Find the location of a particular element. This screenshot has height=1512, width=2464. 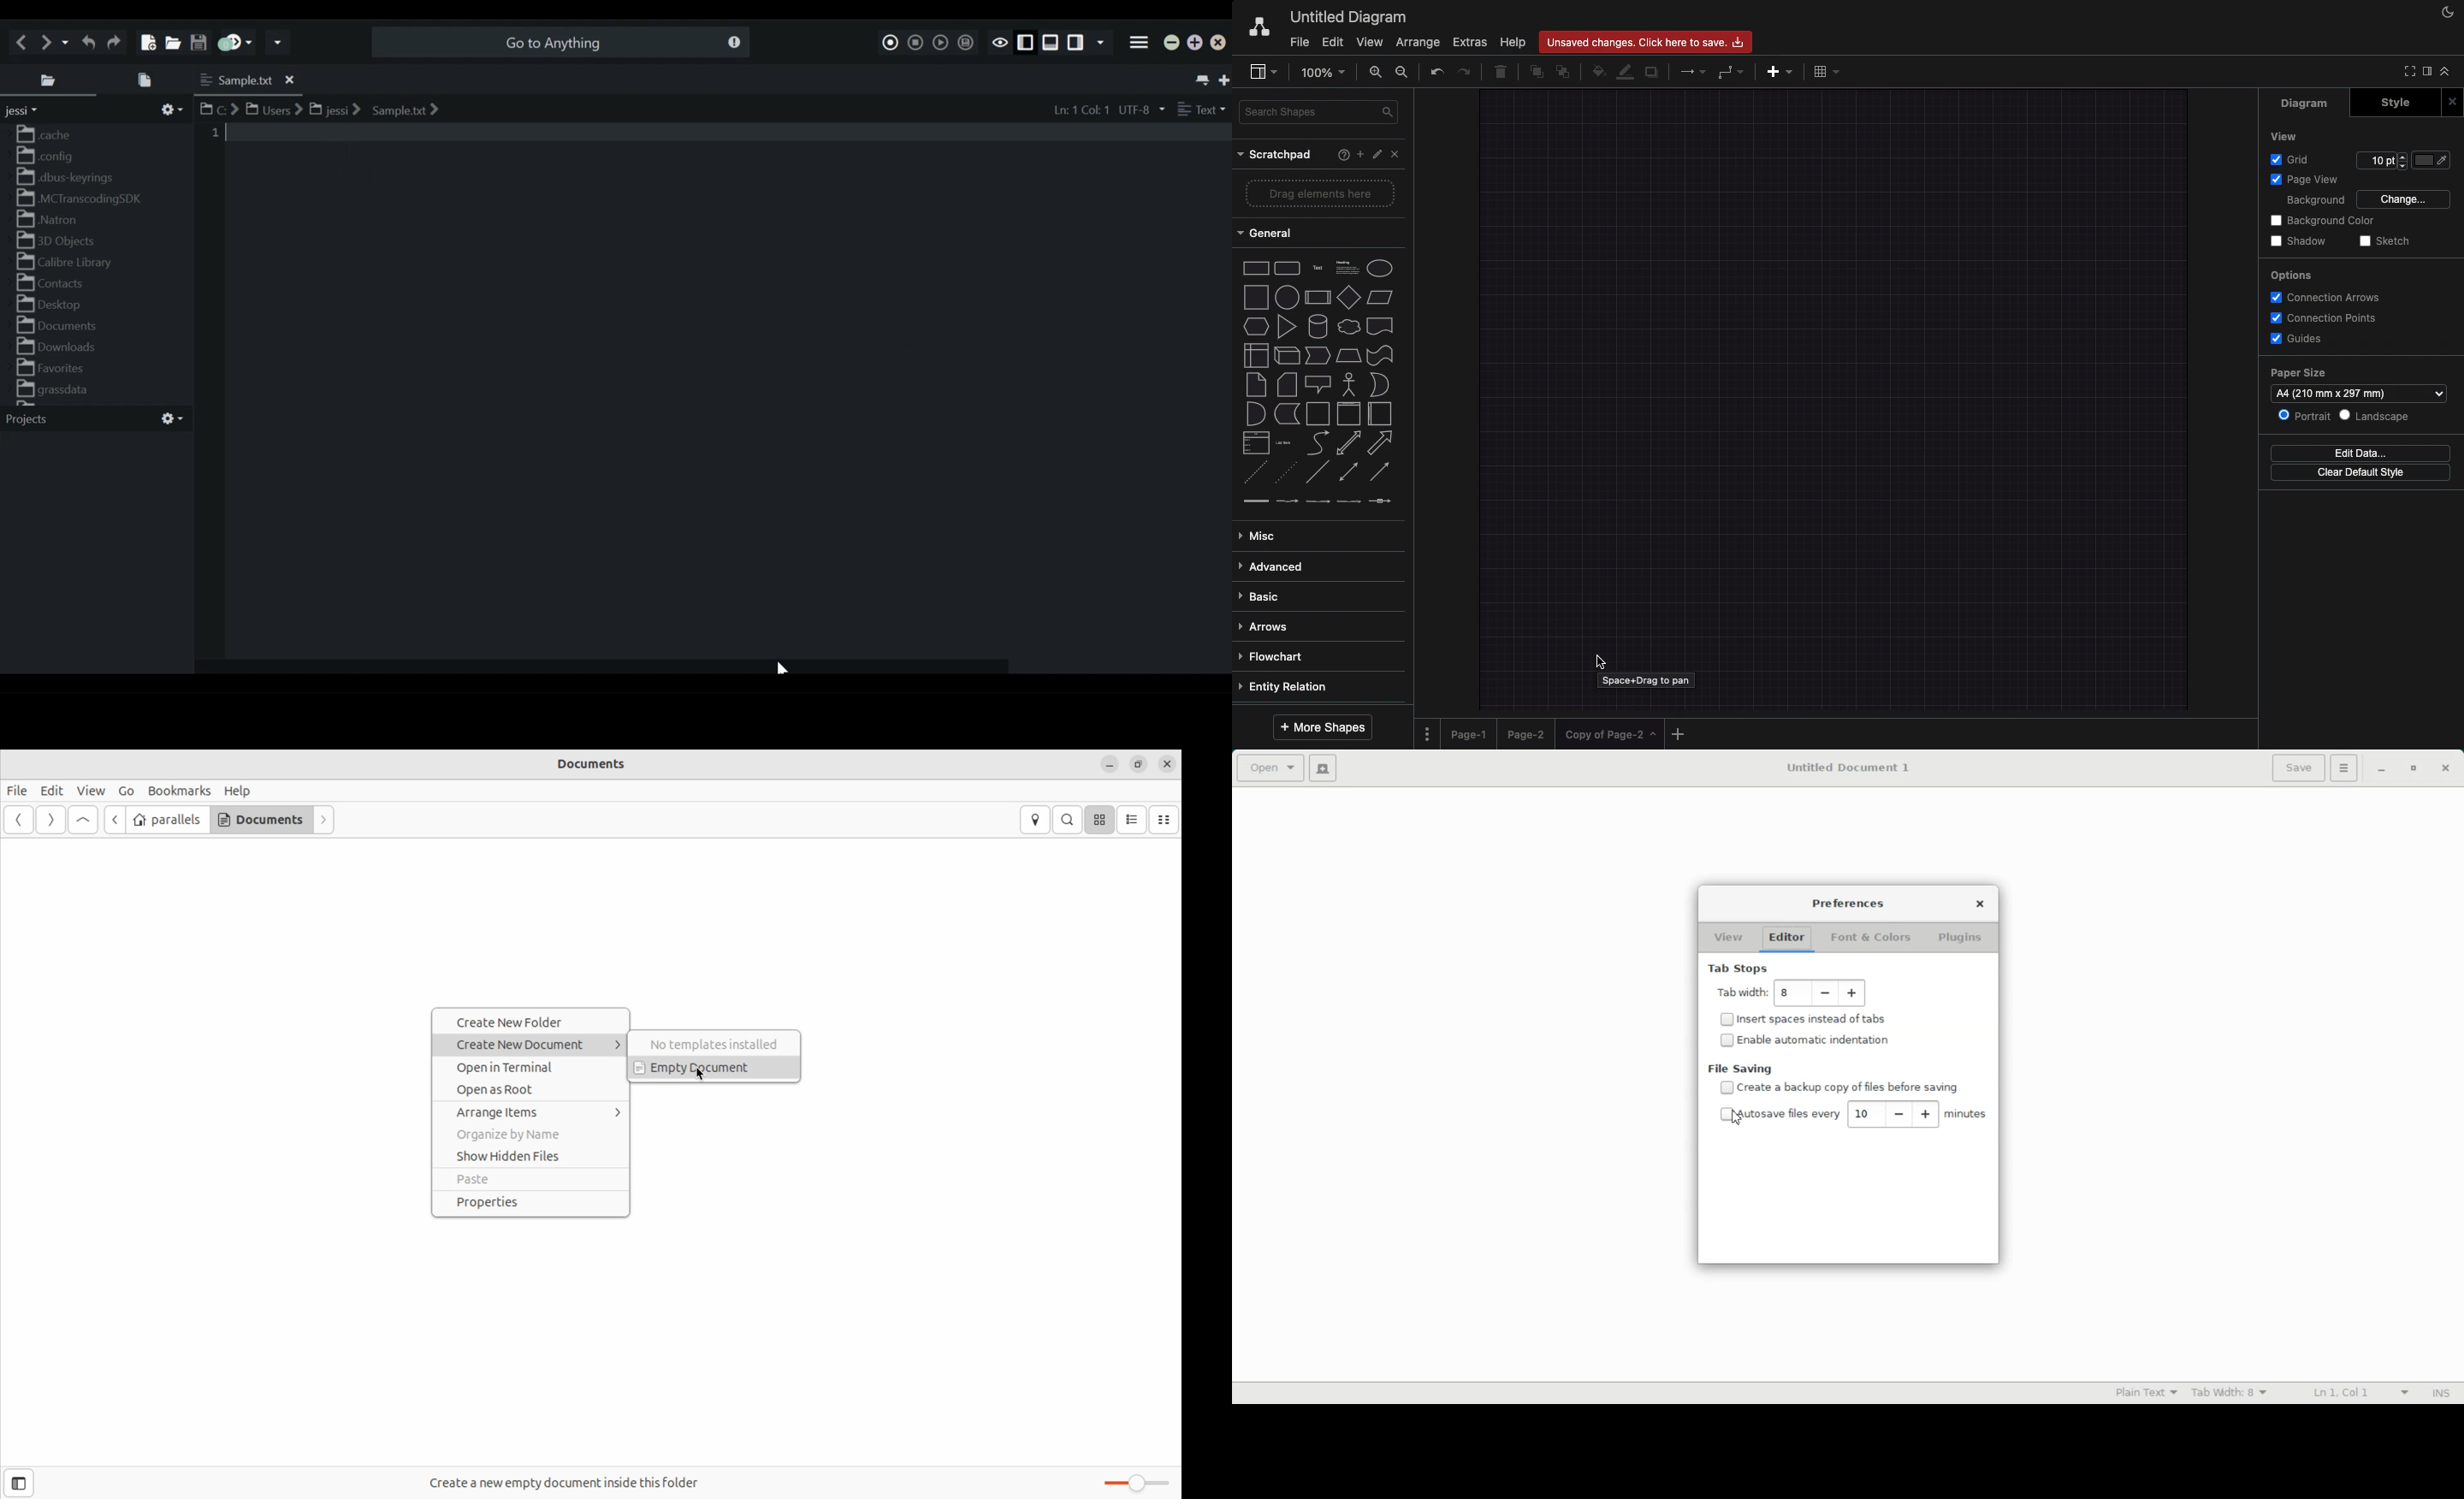

Decrease is located at coordinates (1897, 1113).